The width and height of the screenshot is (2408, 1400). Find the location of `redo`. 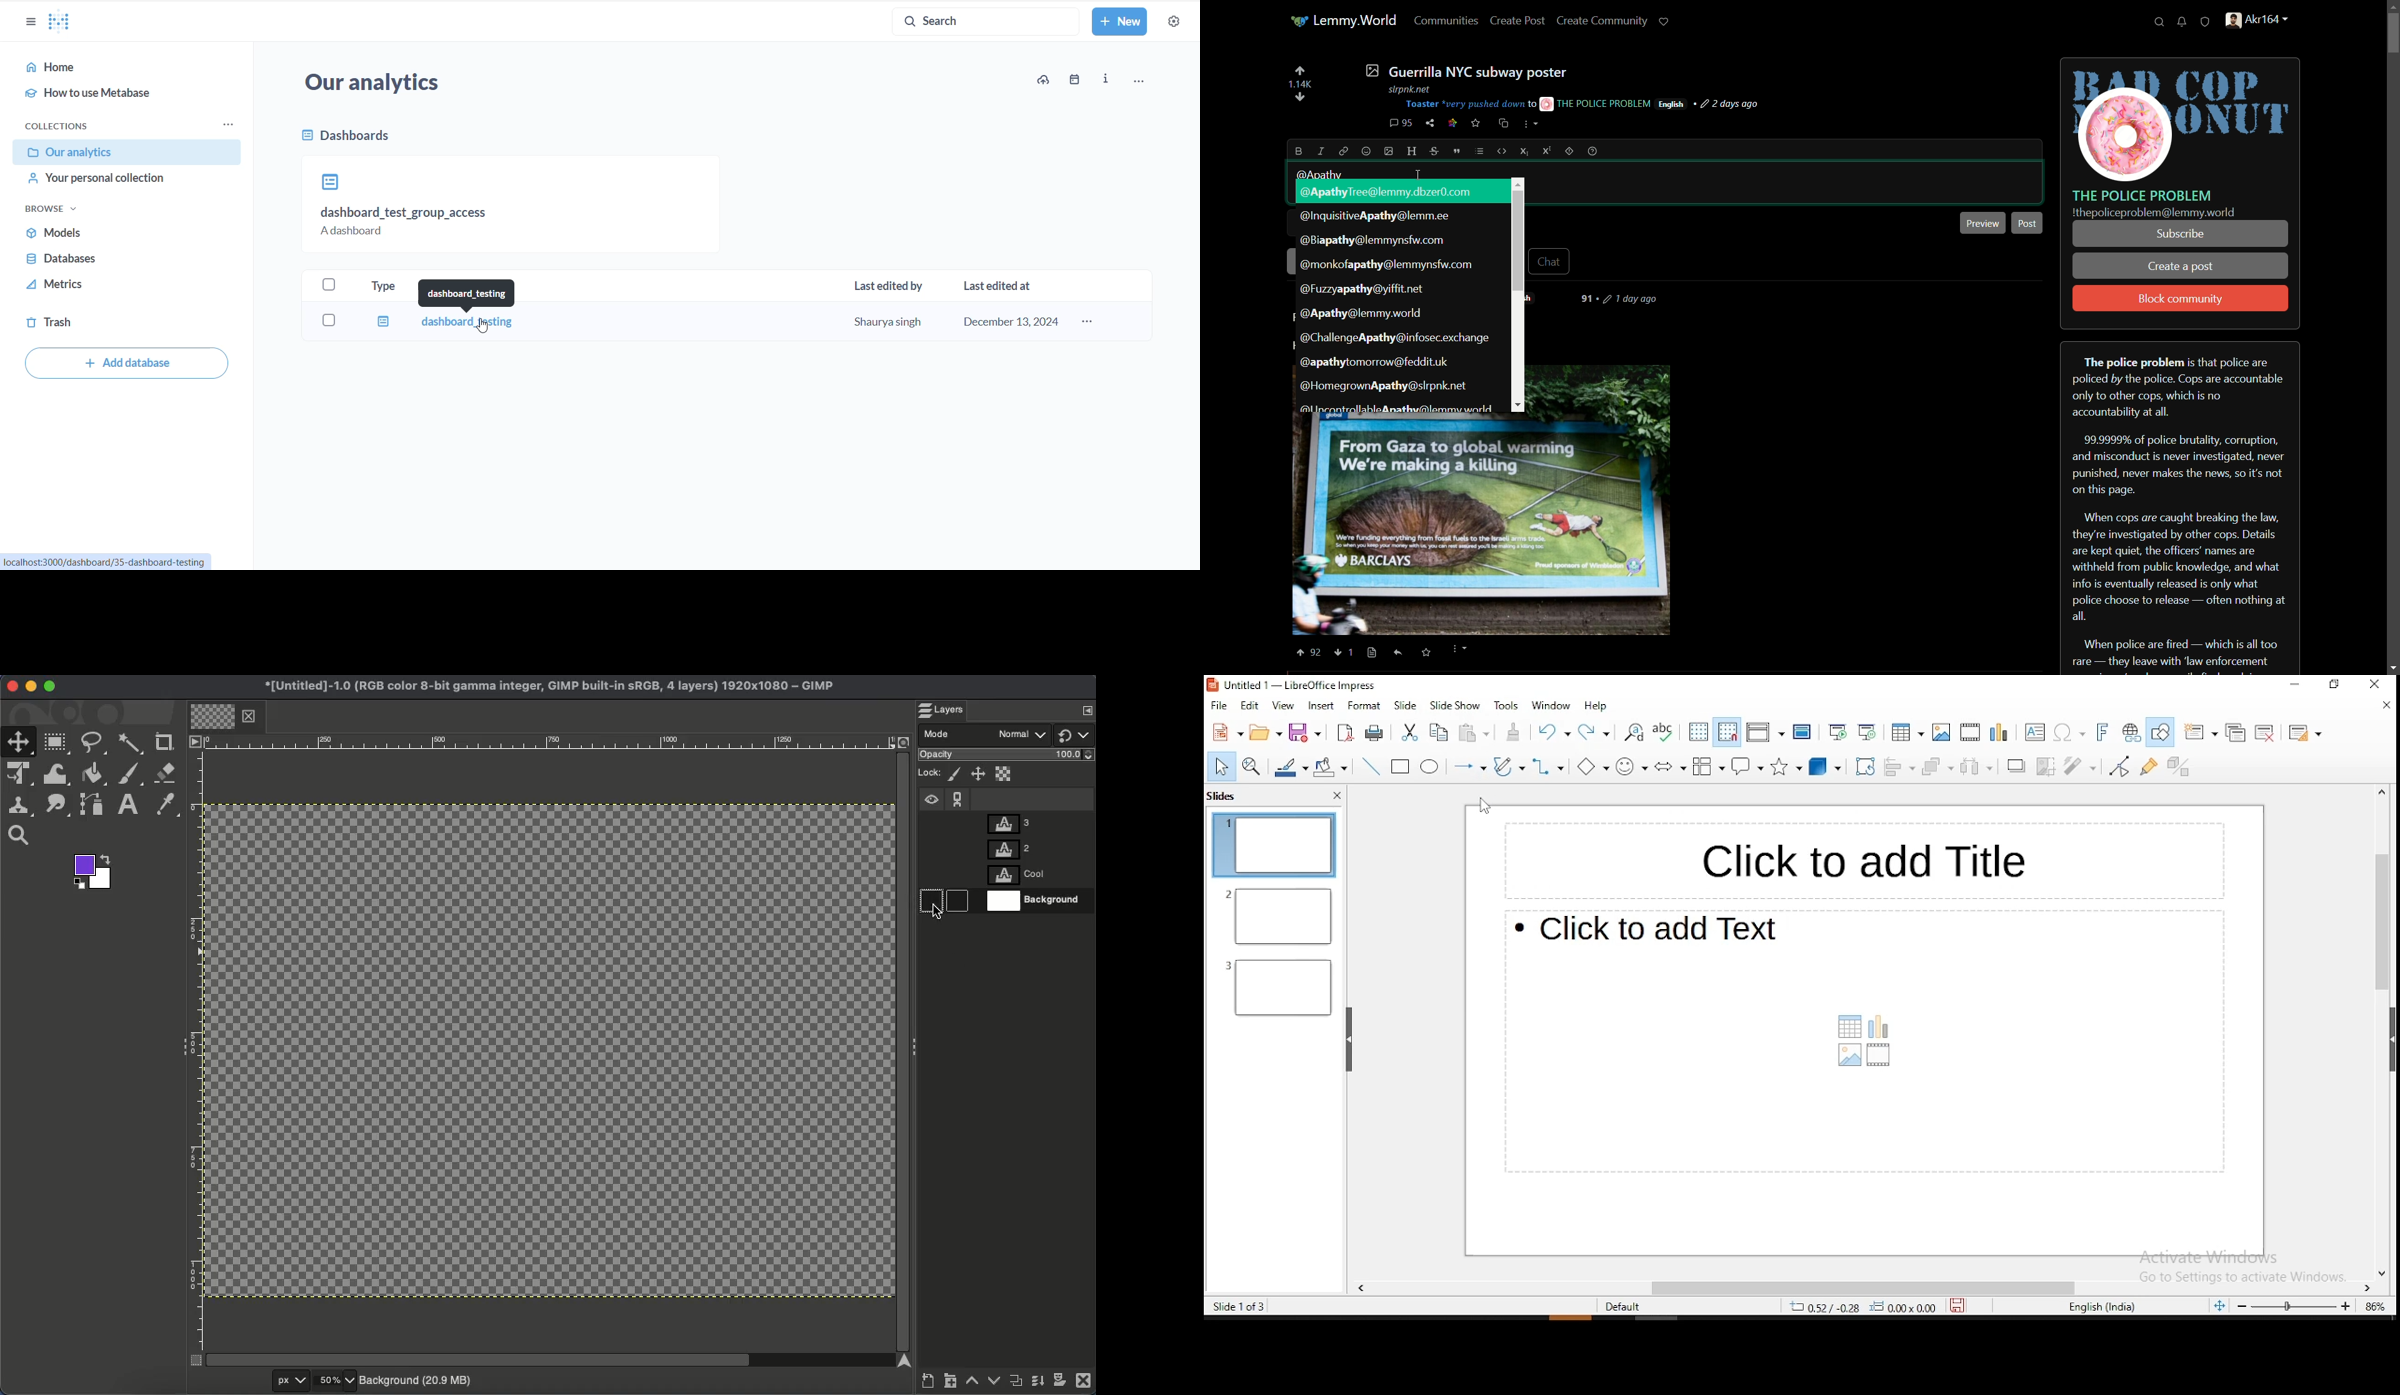

redo is located at coordinates (1599, 736).